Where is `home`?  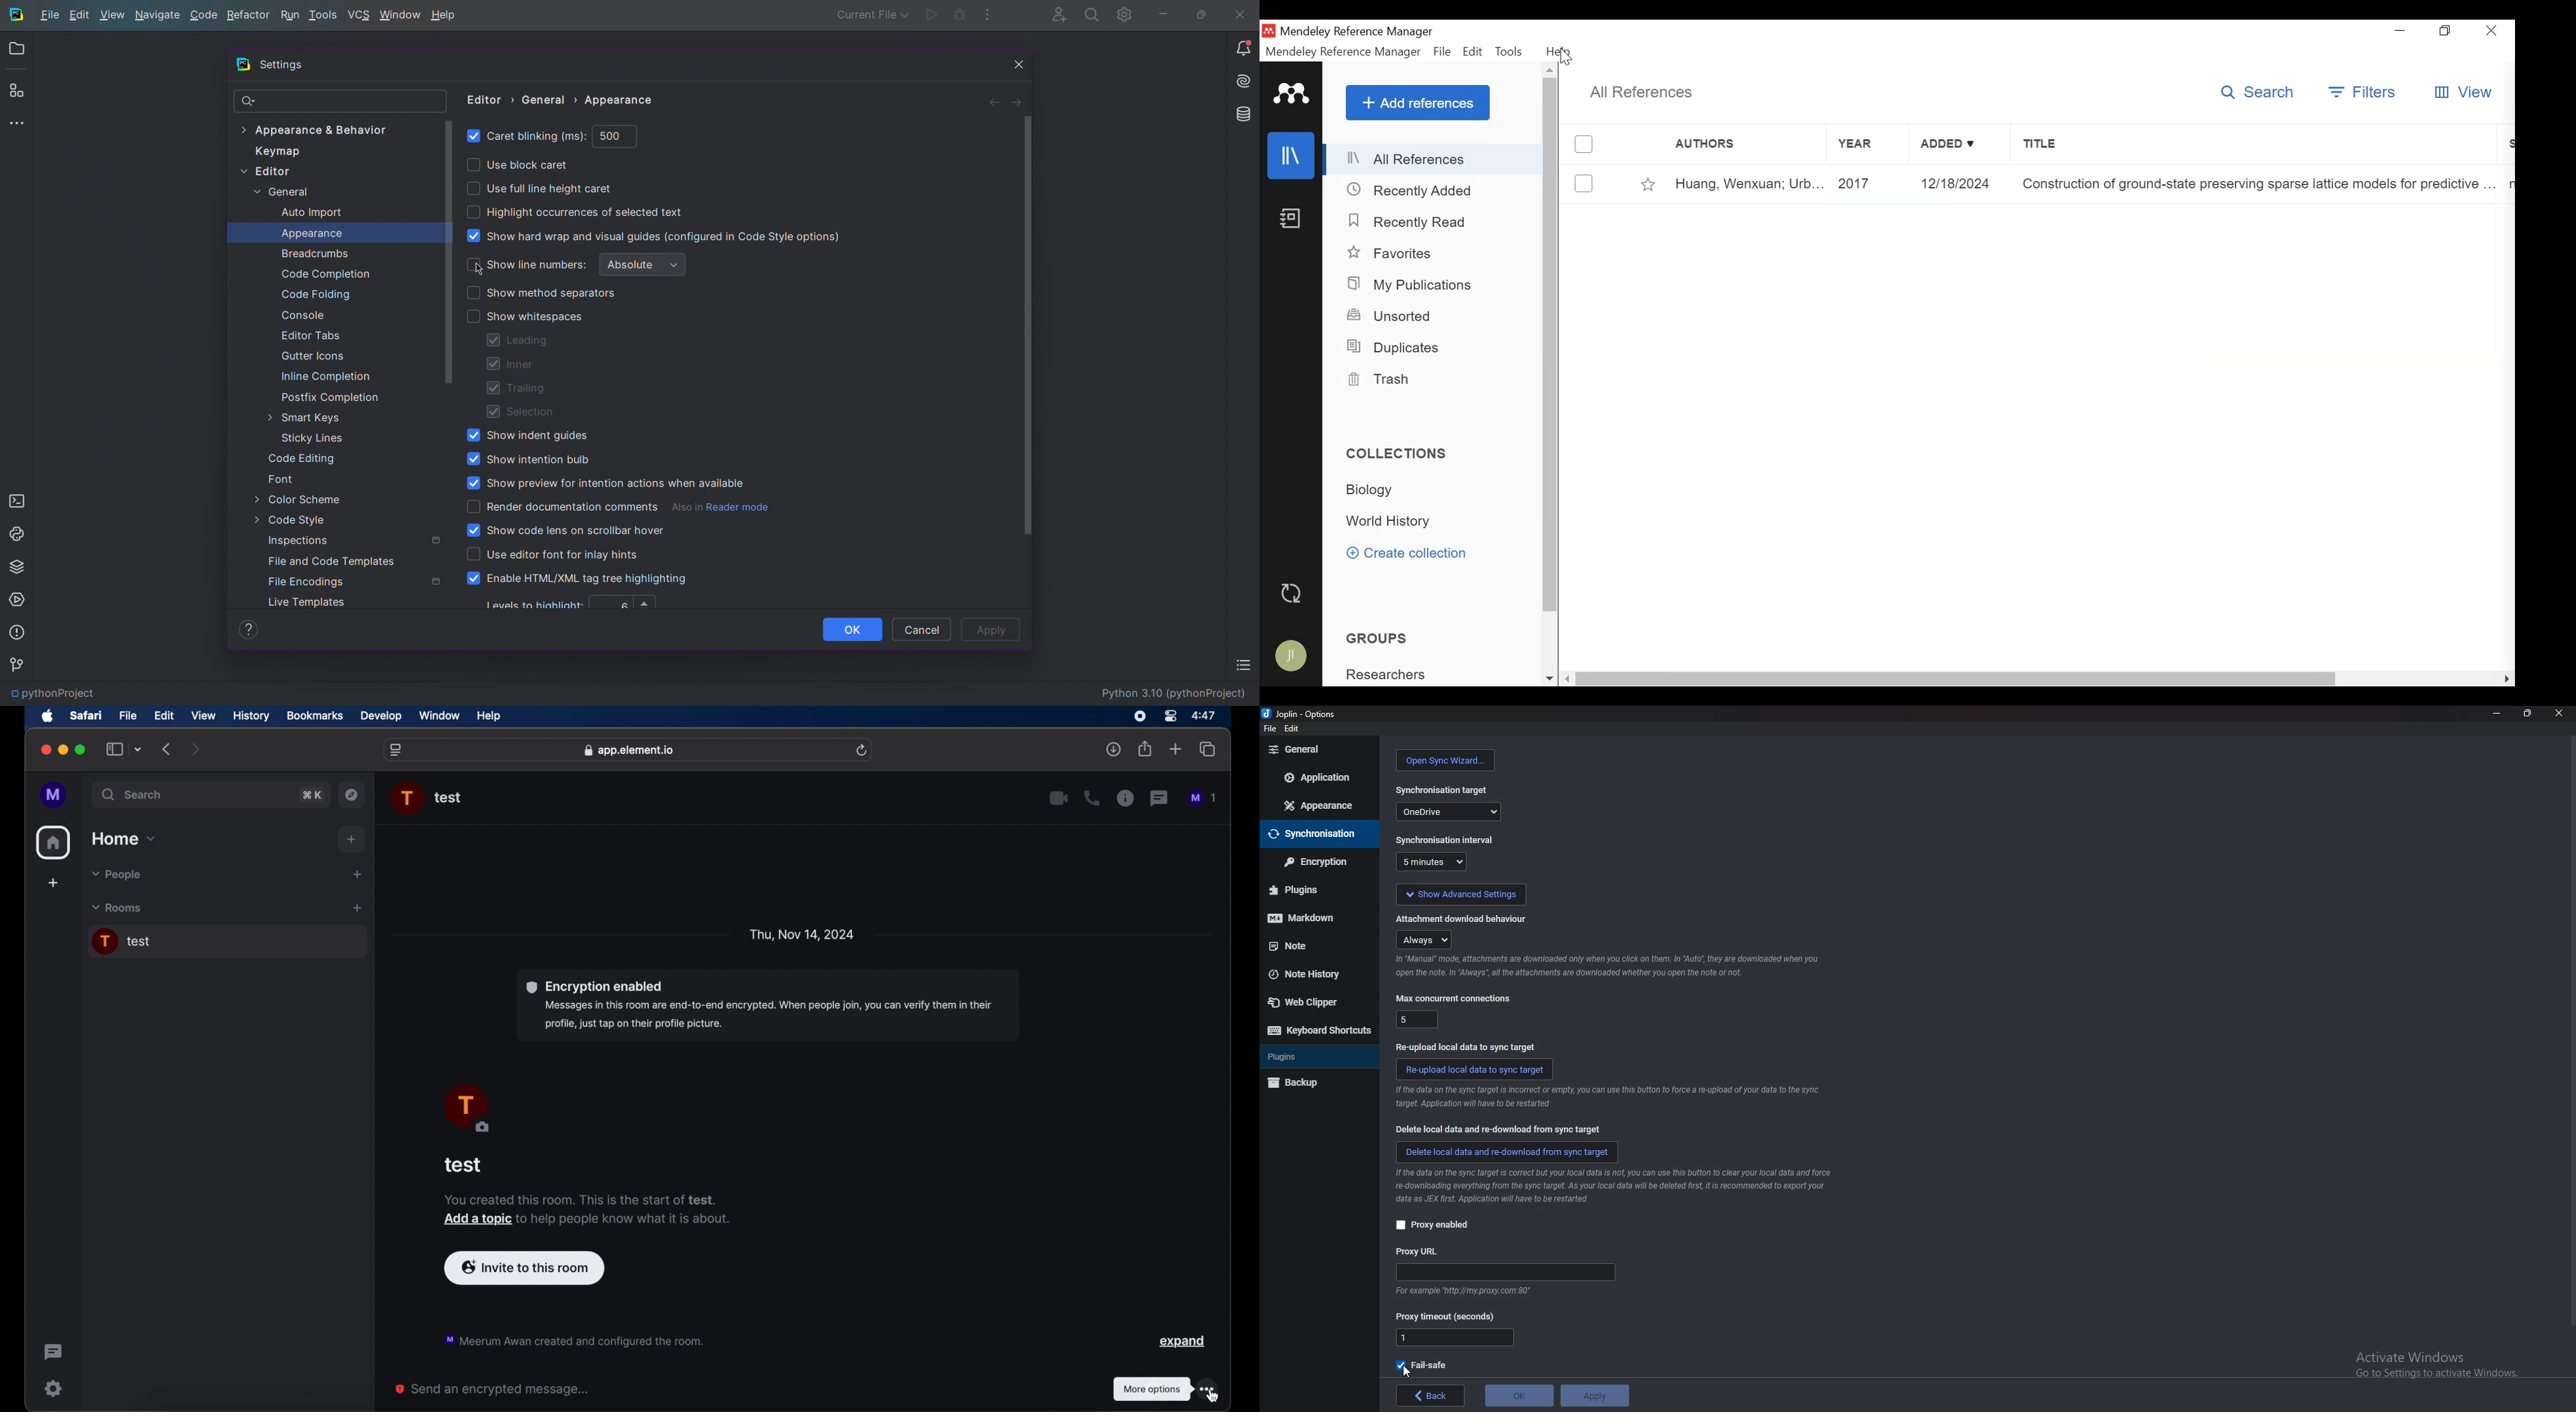
home is located at coordinates (54, 843).